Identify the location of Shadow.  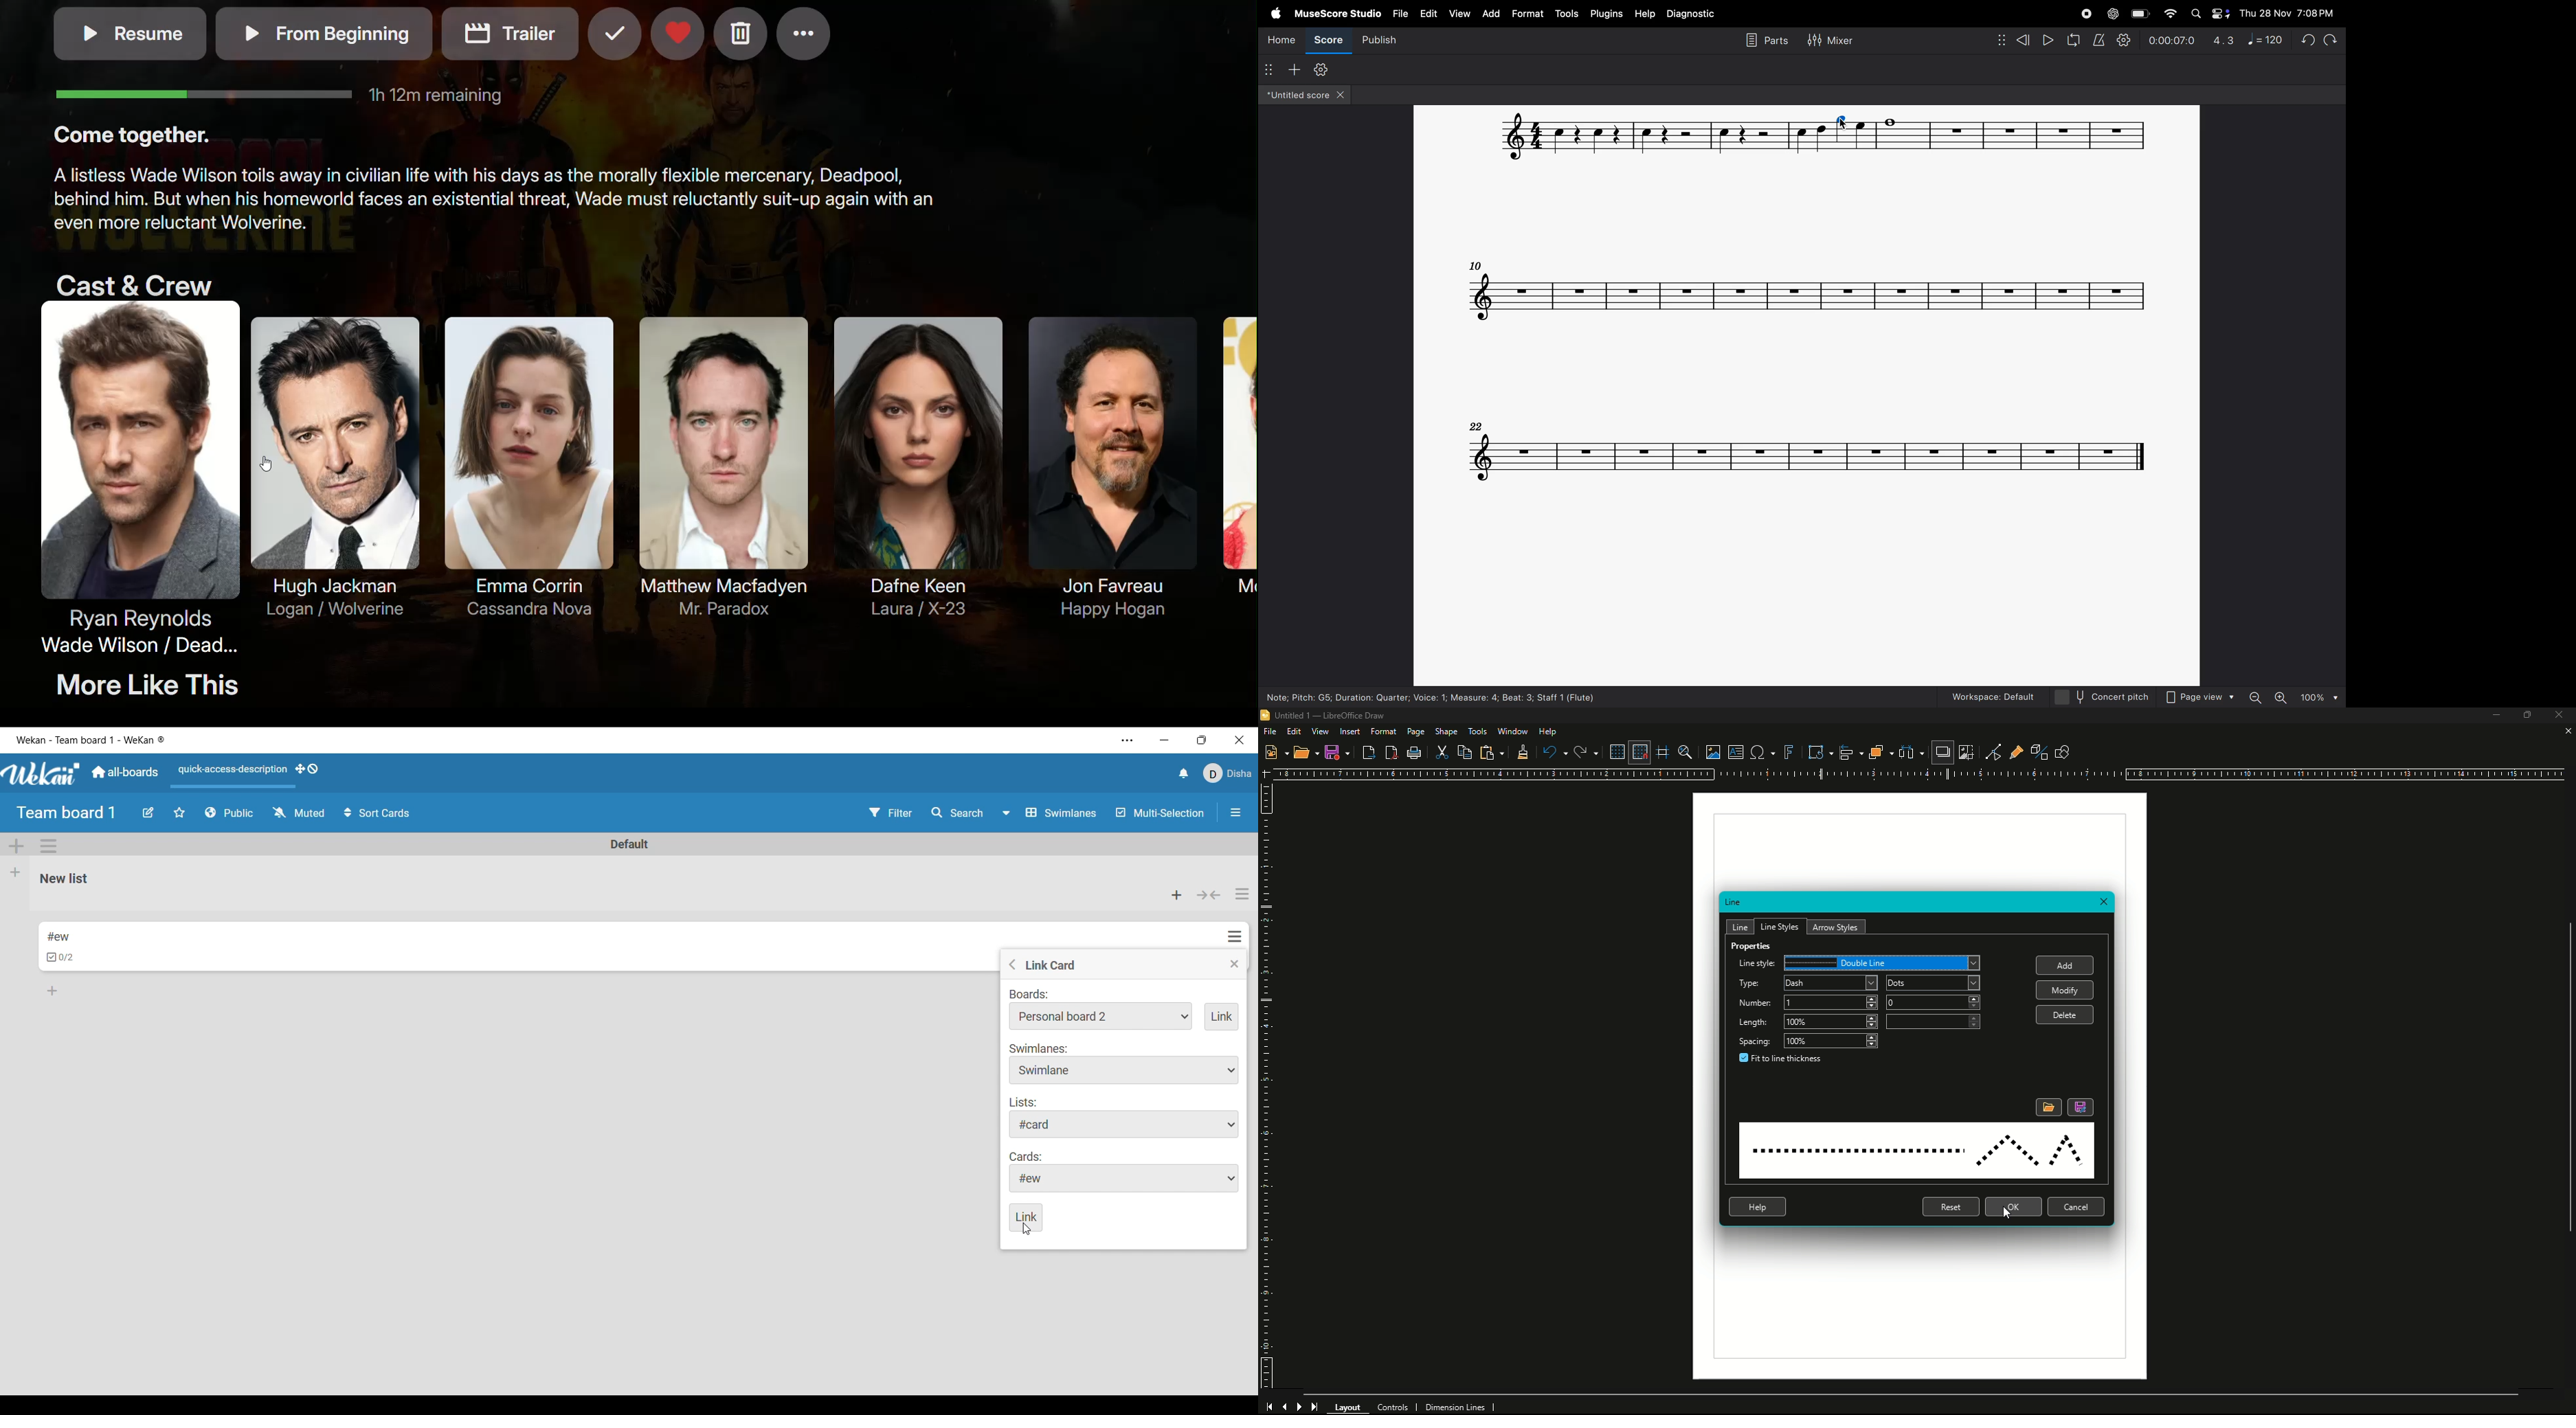
(1941, 753).